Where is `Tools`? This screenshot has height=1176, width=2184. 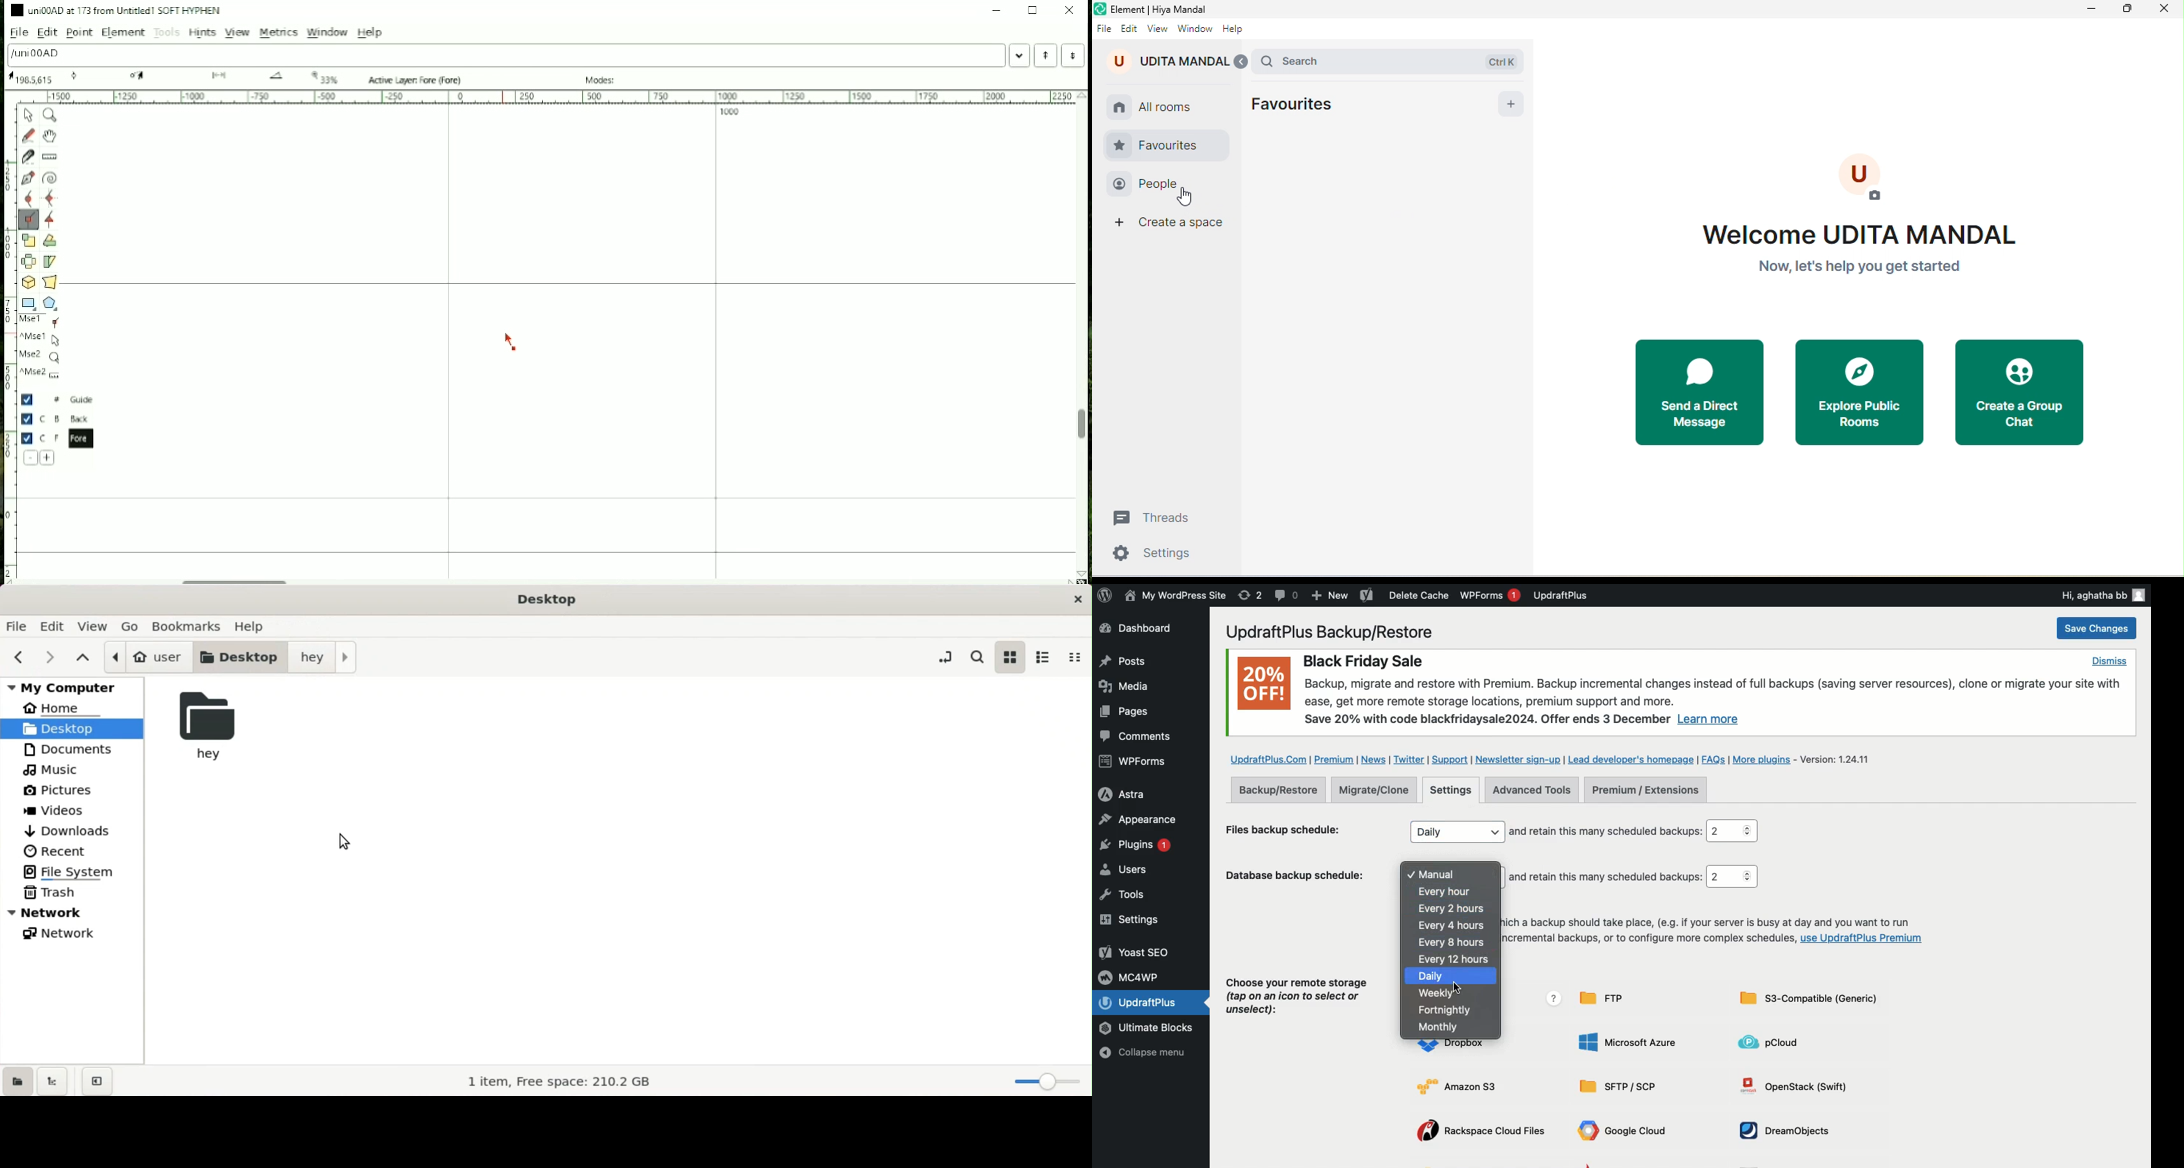
Tools is located at coordinates (1132, 894).